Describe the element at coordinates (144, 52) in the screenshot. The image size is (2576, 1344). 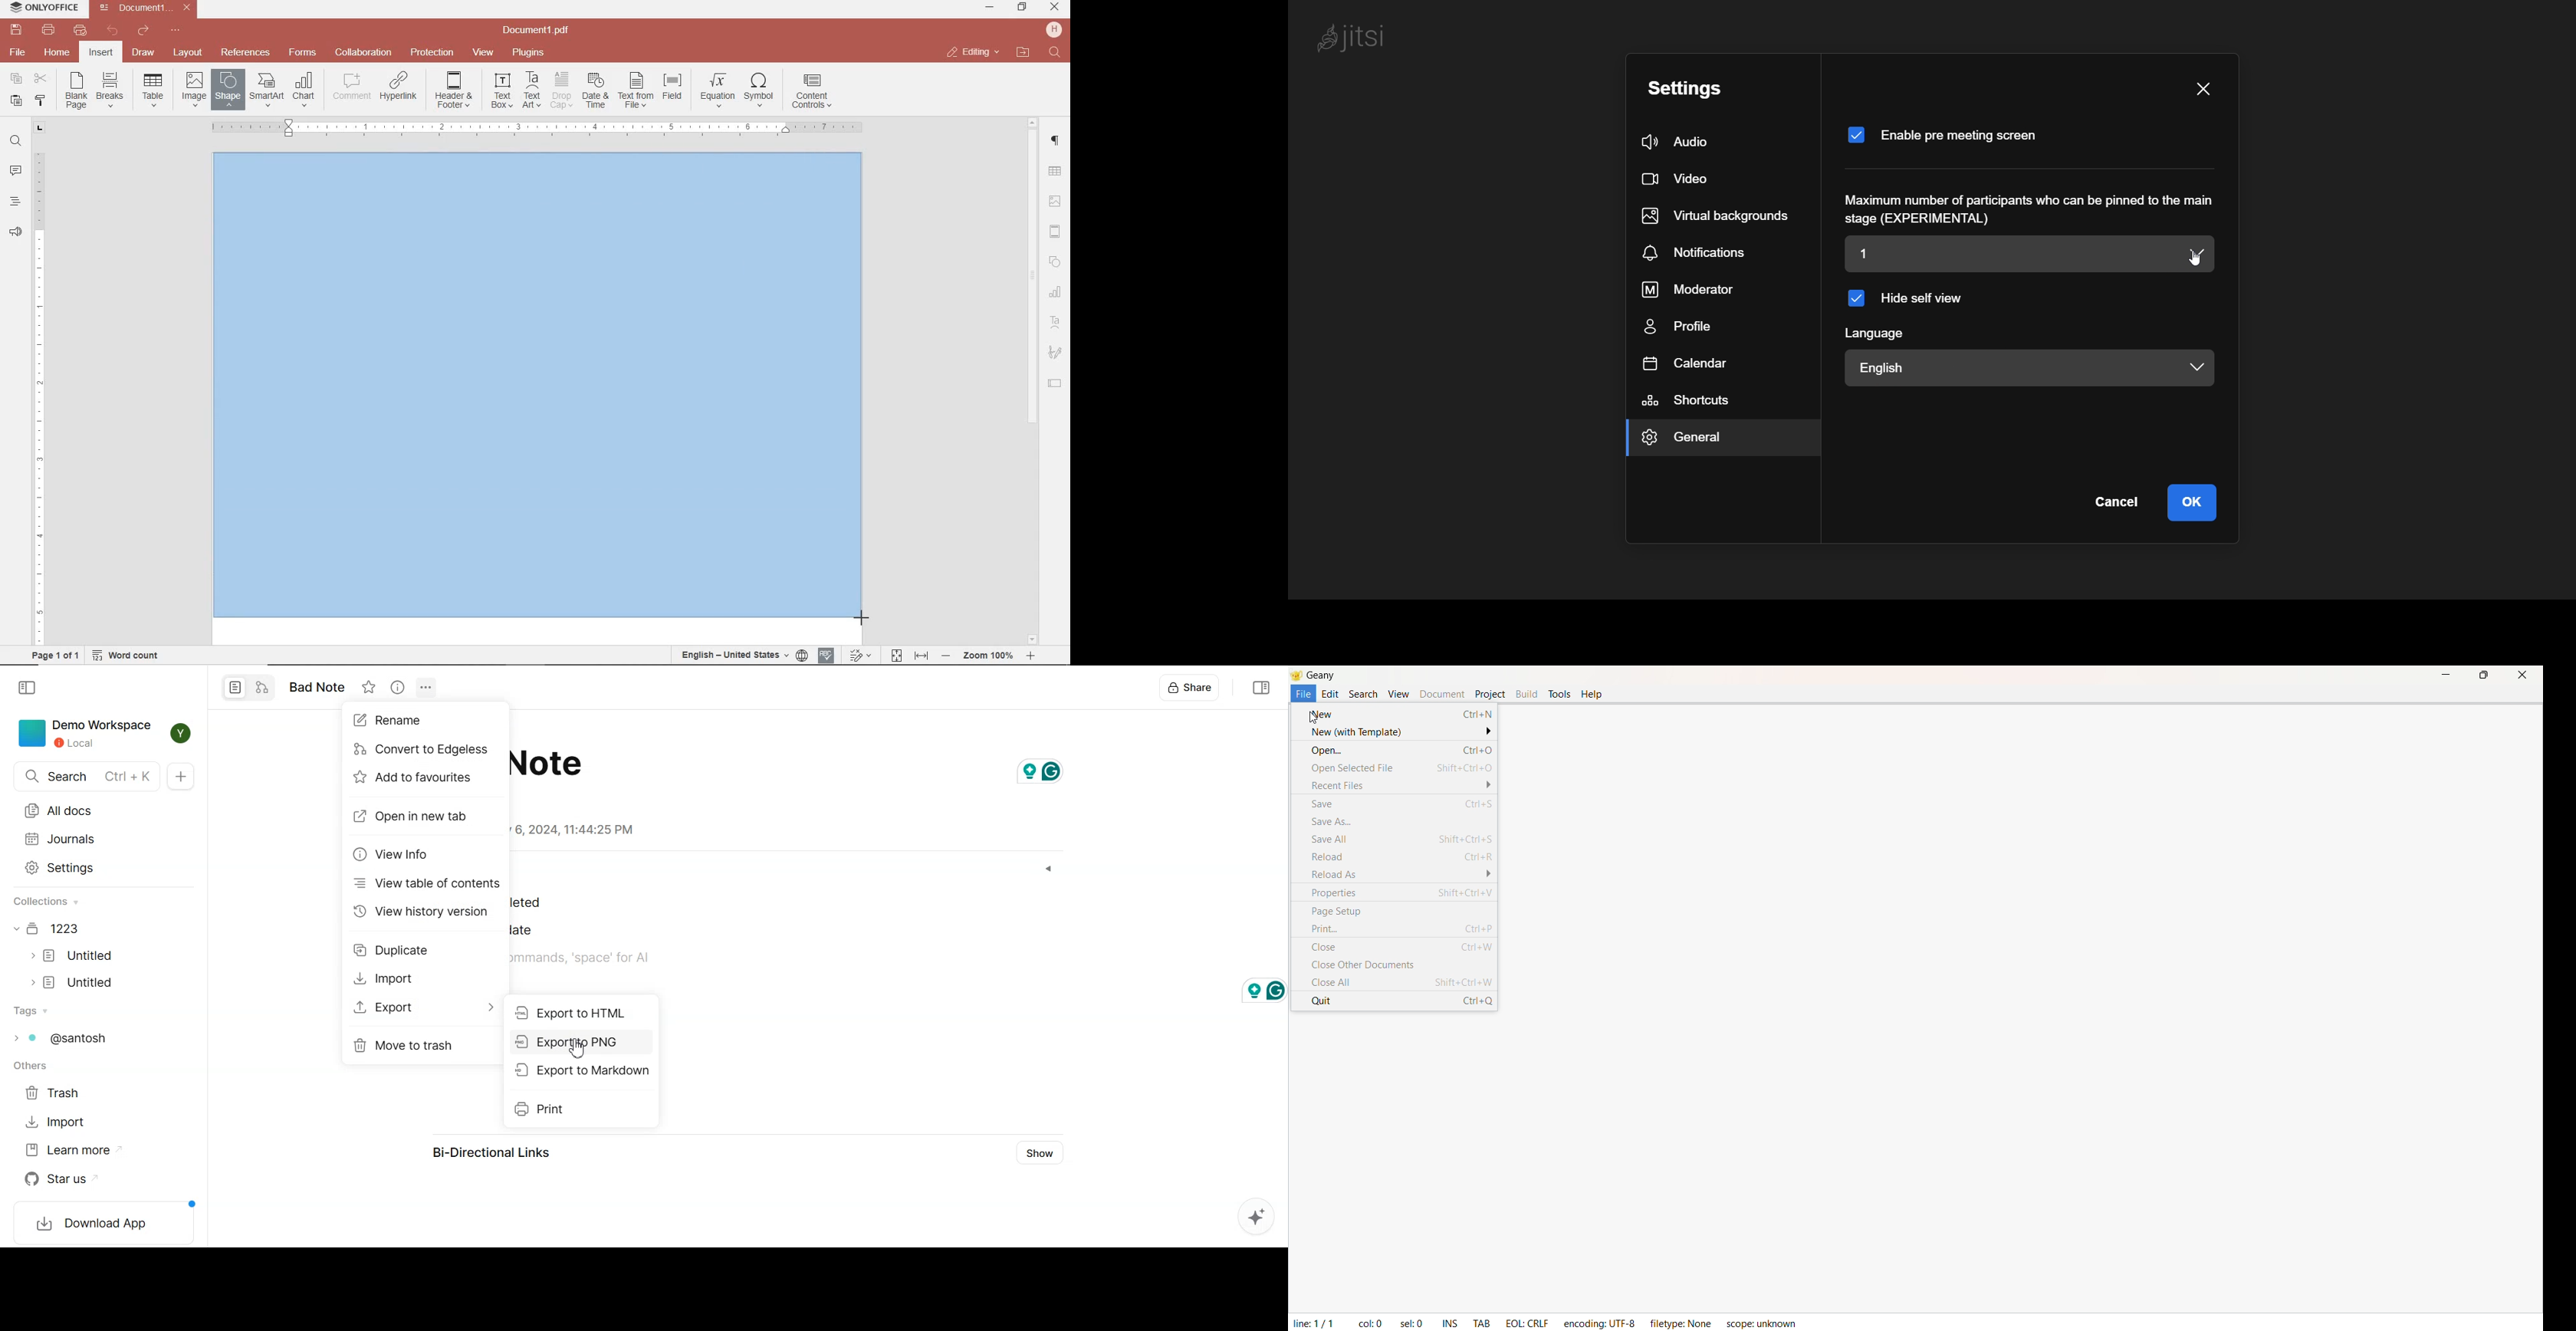
I see `draw` at that location.